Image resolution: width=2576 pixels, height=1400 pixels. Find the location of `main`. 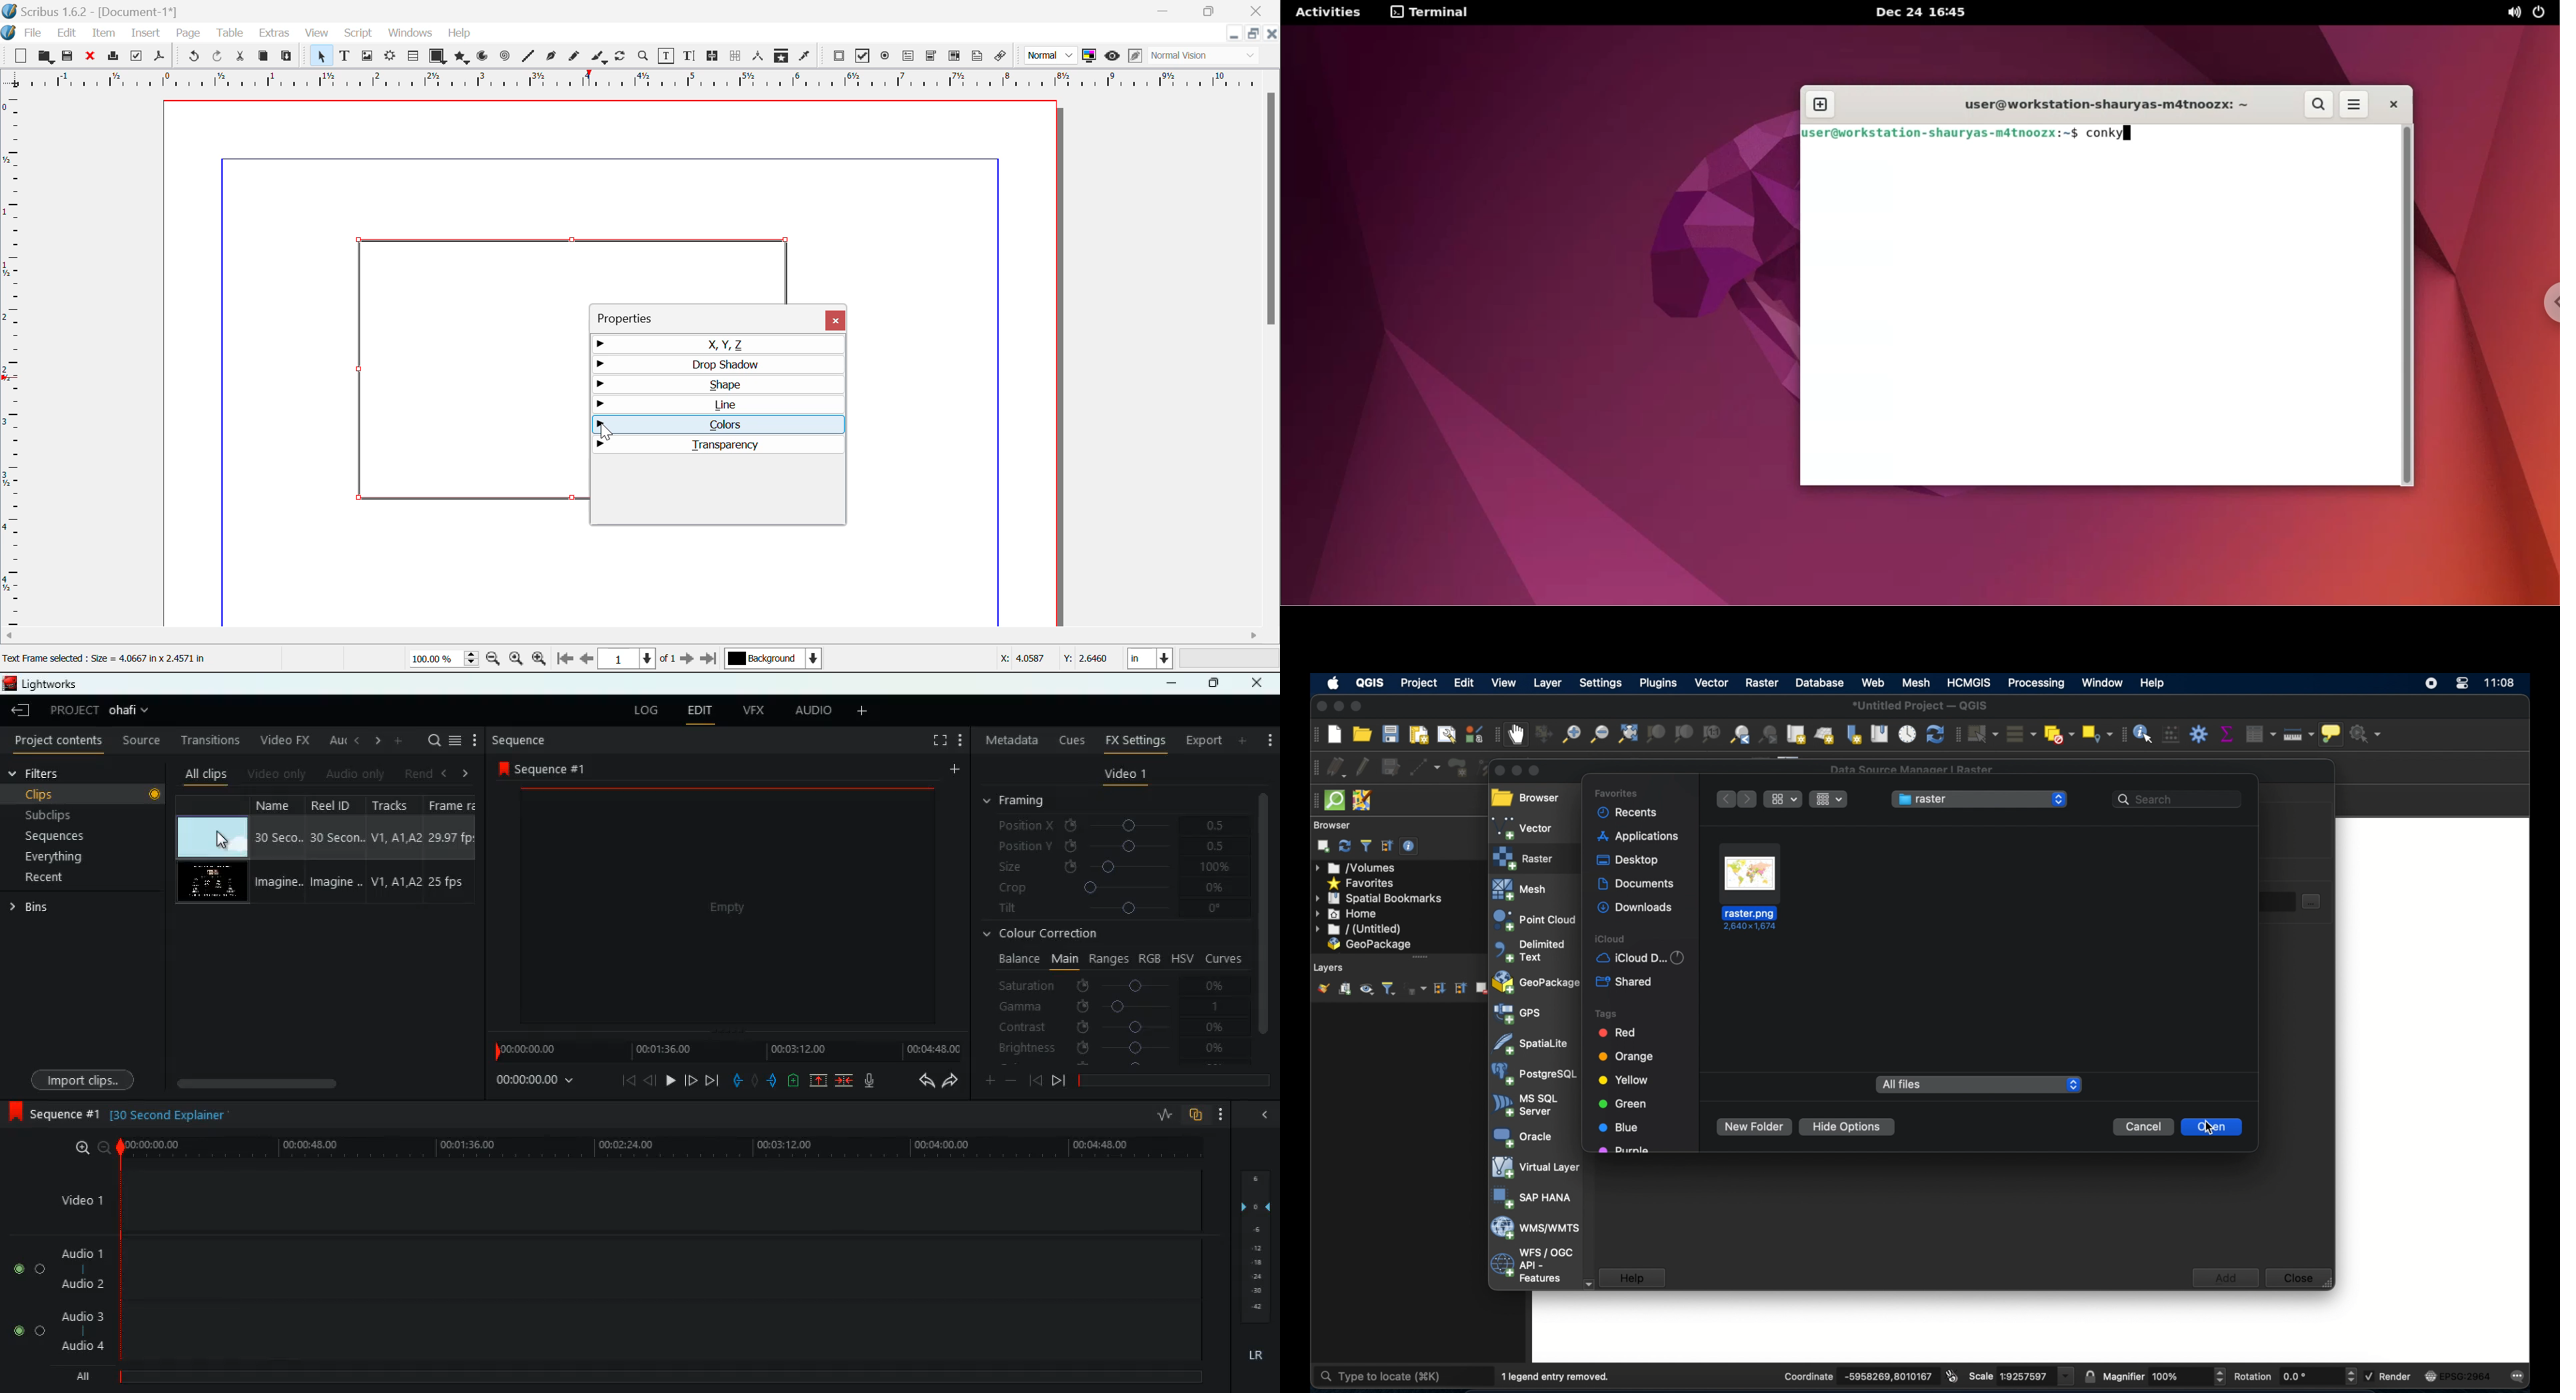

main is located at coordinates (1064, 958).